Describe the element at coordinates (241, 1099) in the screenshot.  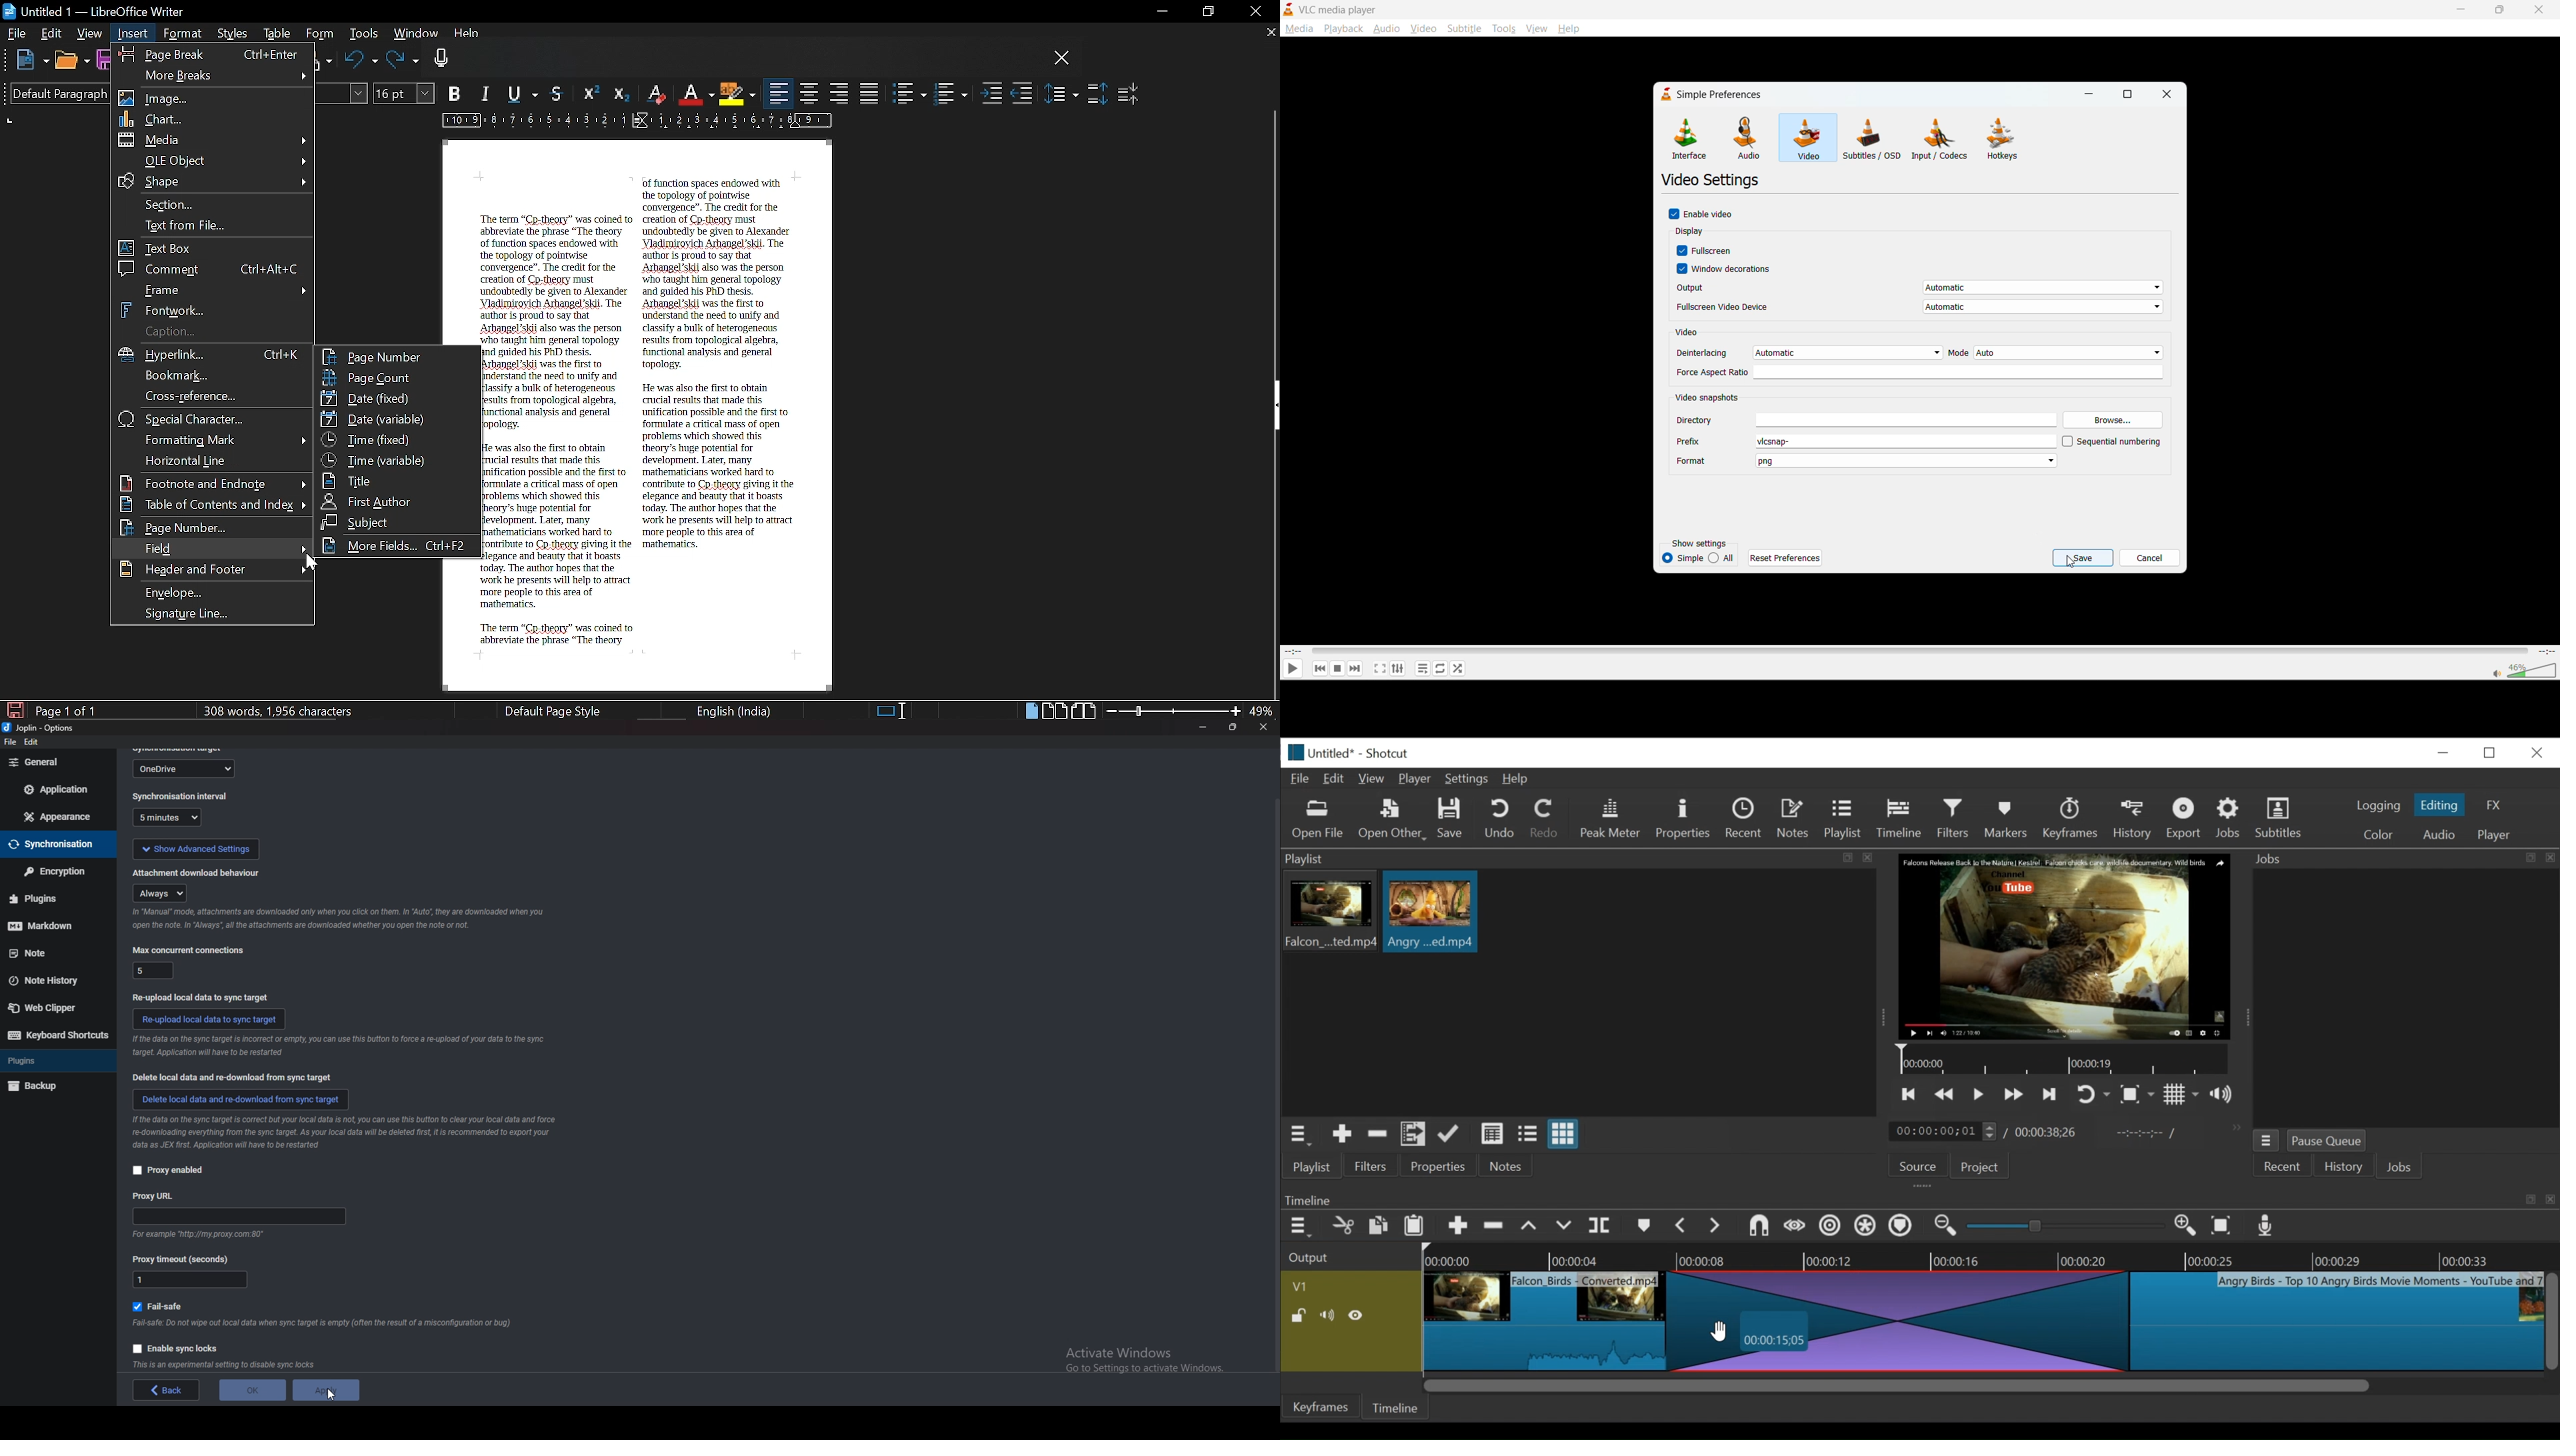
I see `delete local data` at that location.